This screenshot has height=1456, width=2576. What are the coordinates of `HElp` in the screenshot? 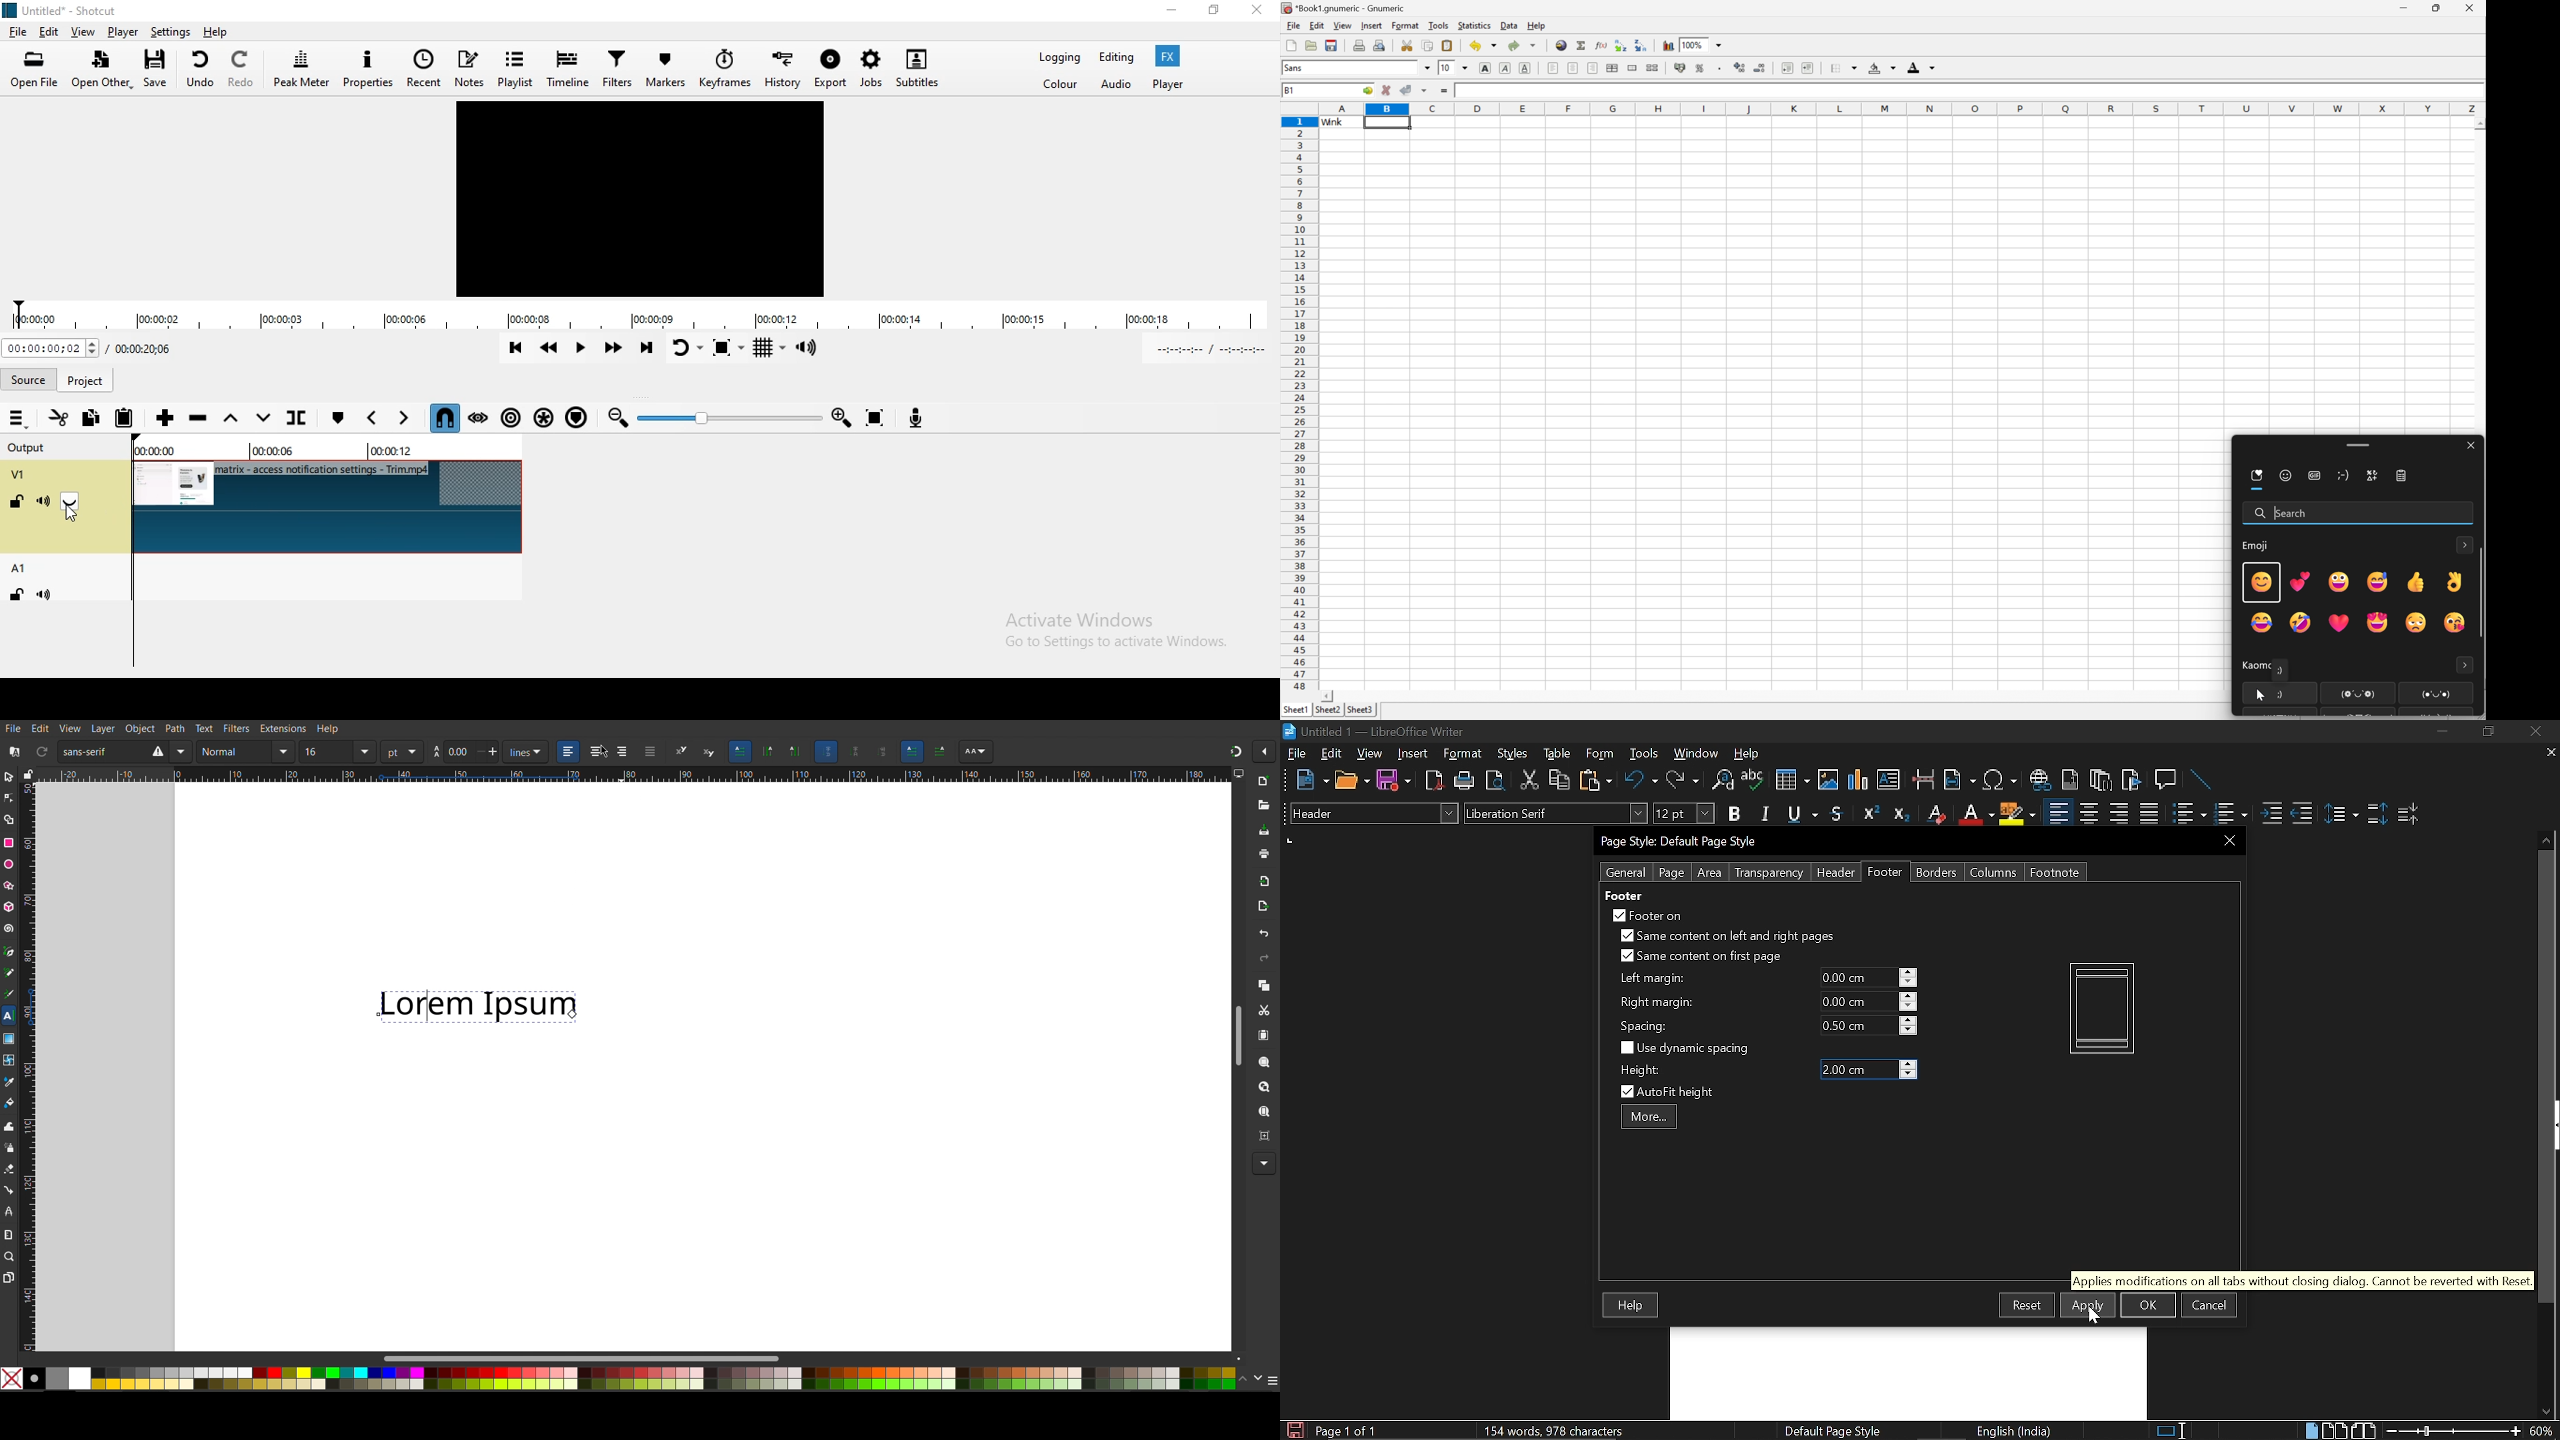 It's located at (1748, 753).